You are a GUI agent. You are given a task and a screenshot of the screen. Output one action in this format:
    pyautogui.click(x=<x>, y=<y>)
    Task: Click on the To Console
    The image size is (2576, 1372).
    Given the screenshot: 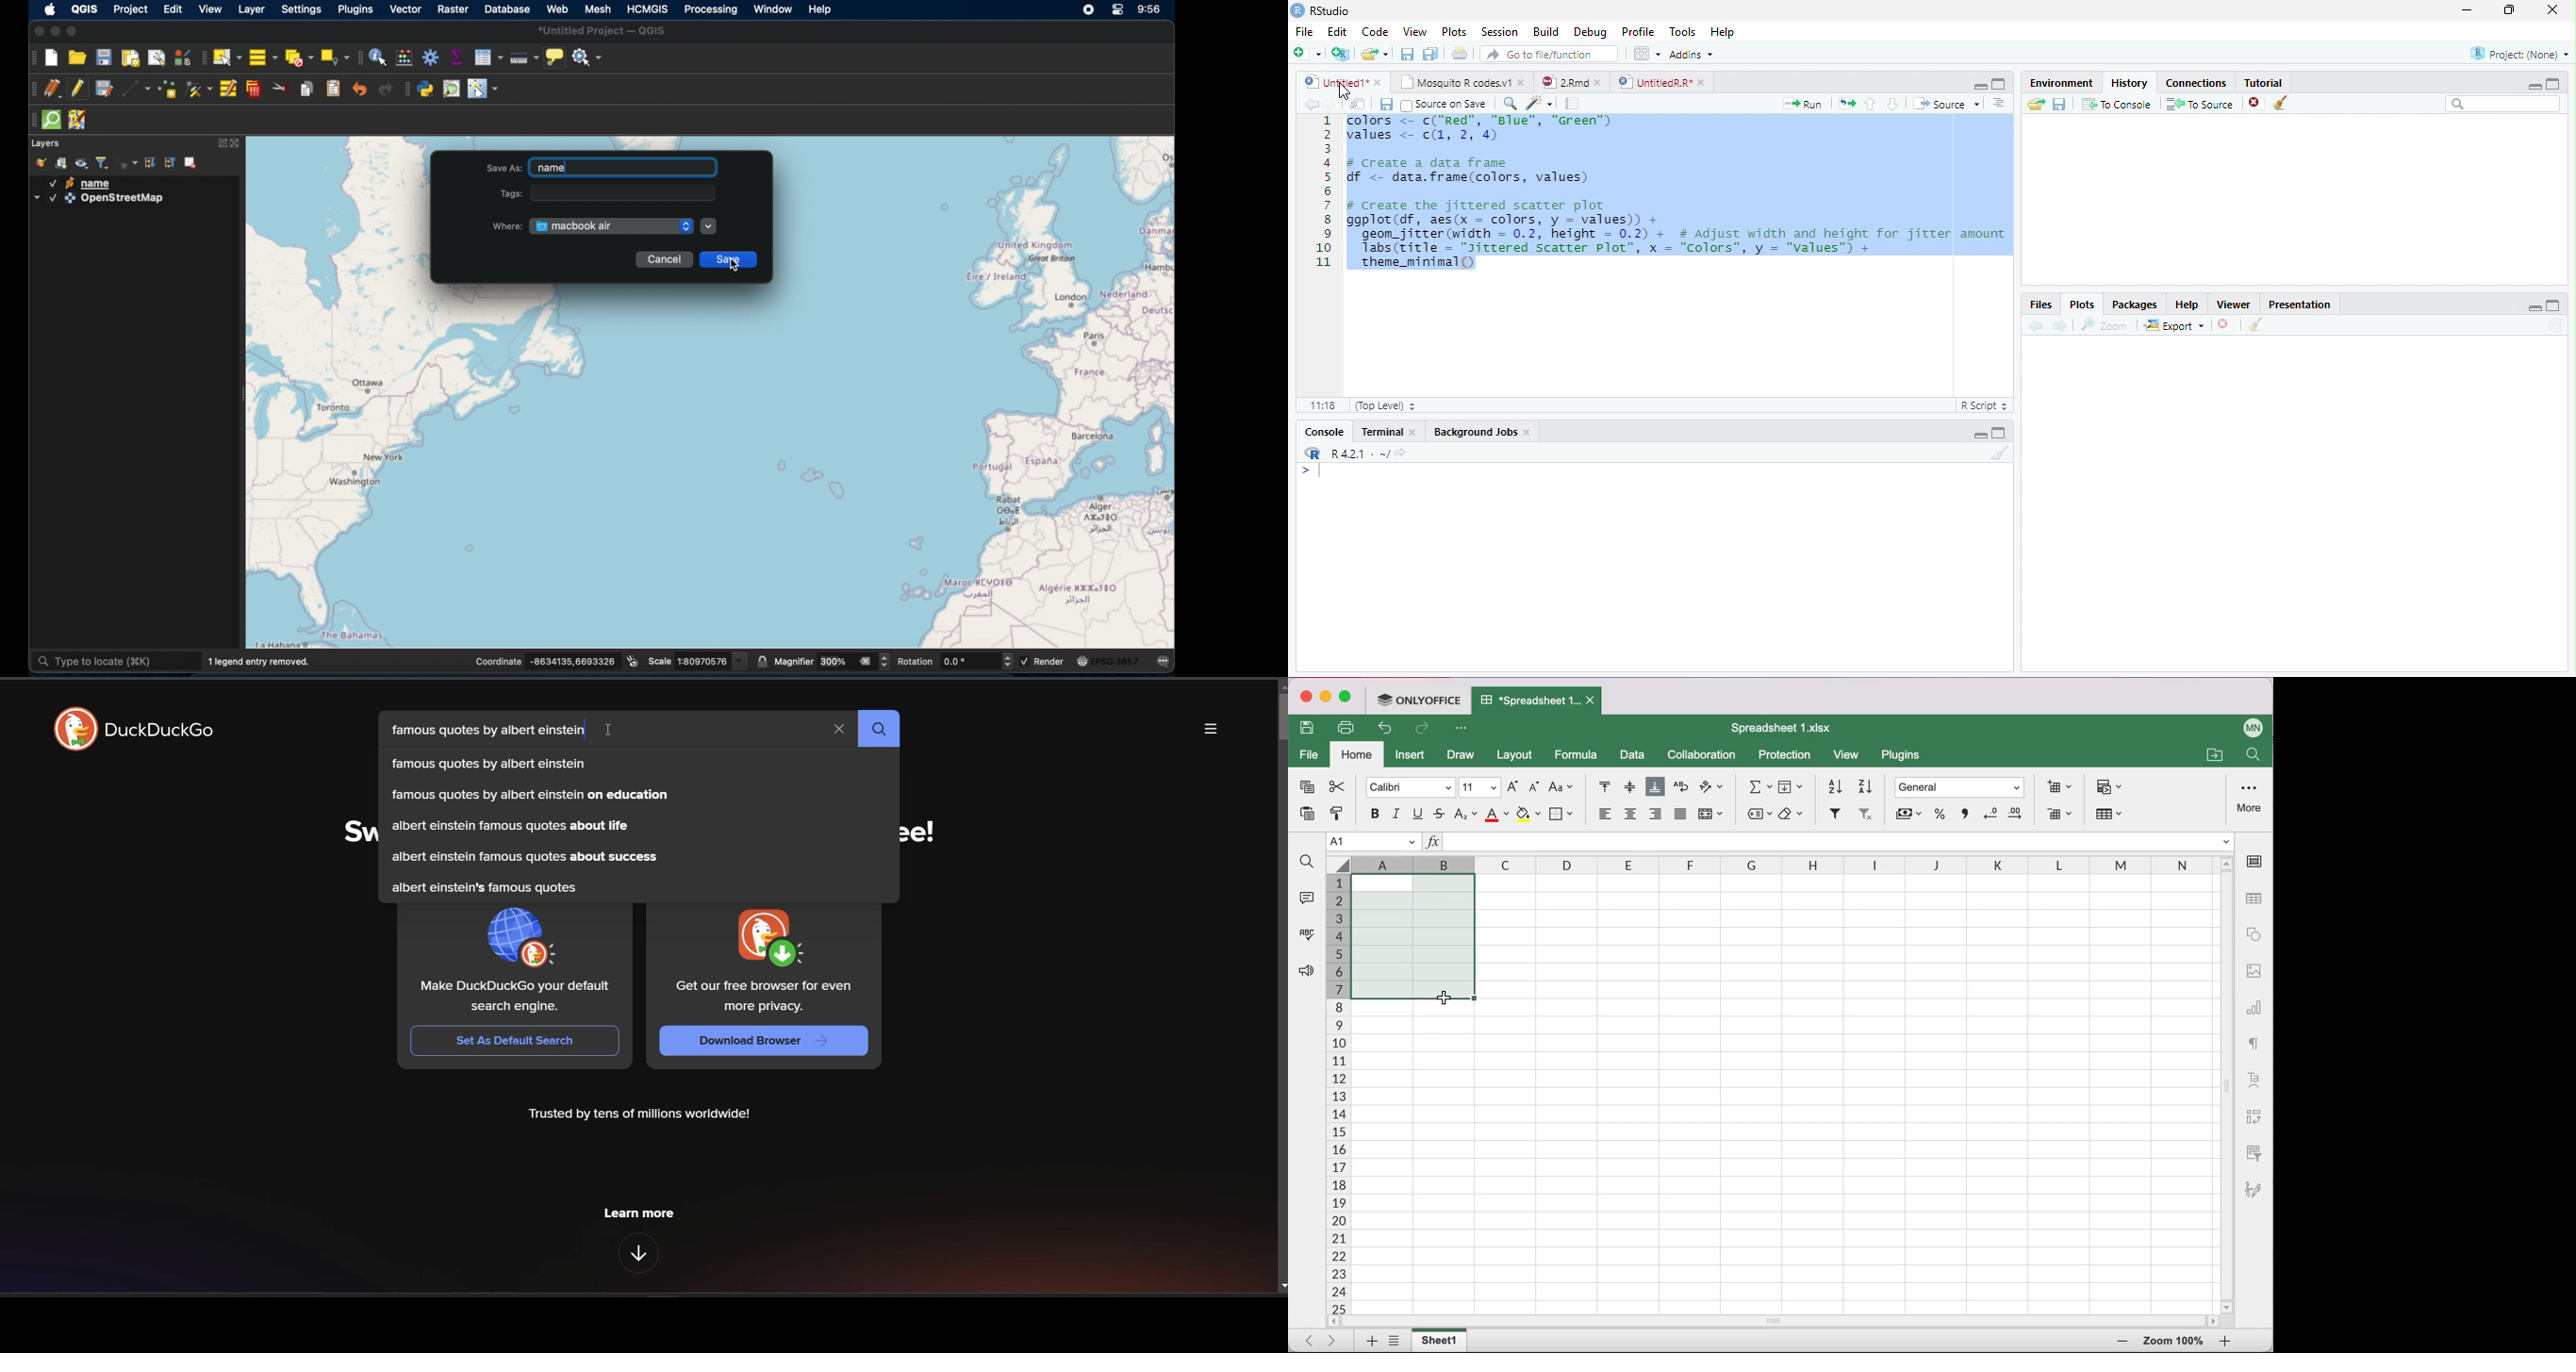 What is the action you would take?
    pyautogui.click(x=2116, y=105)
    